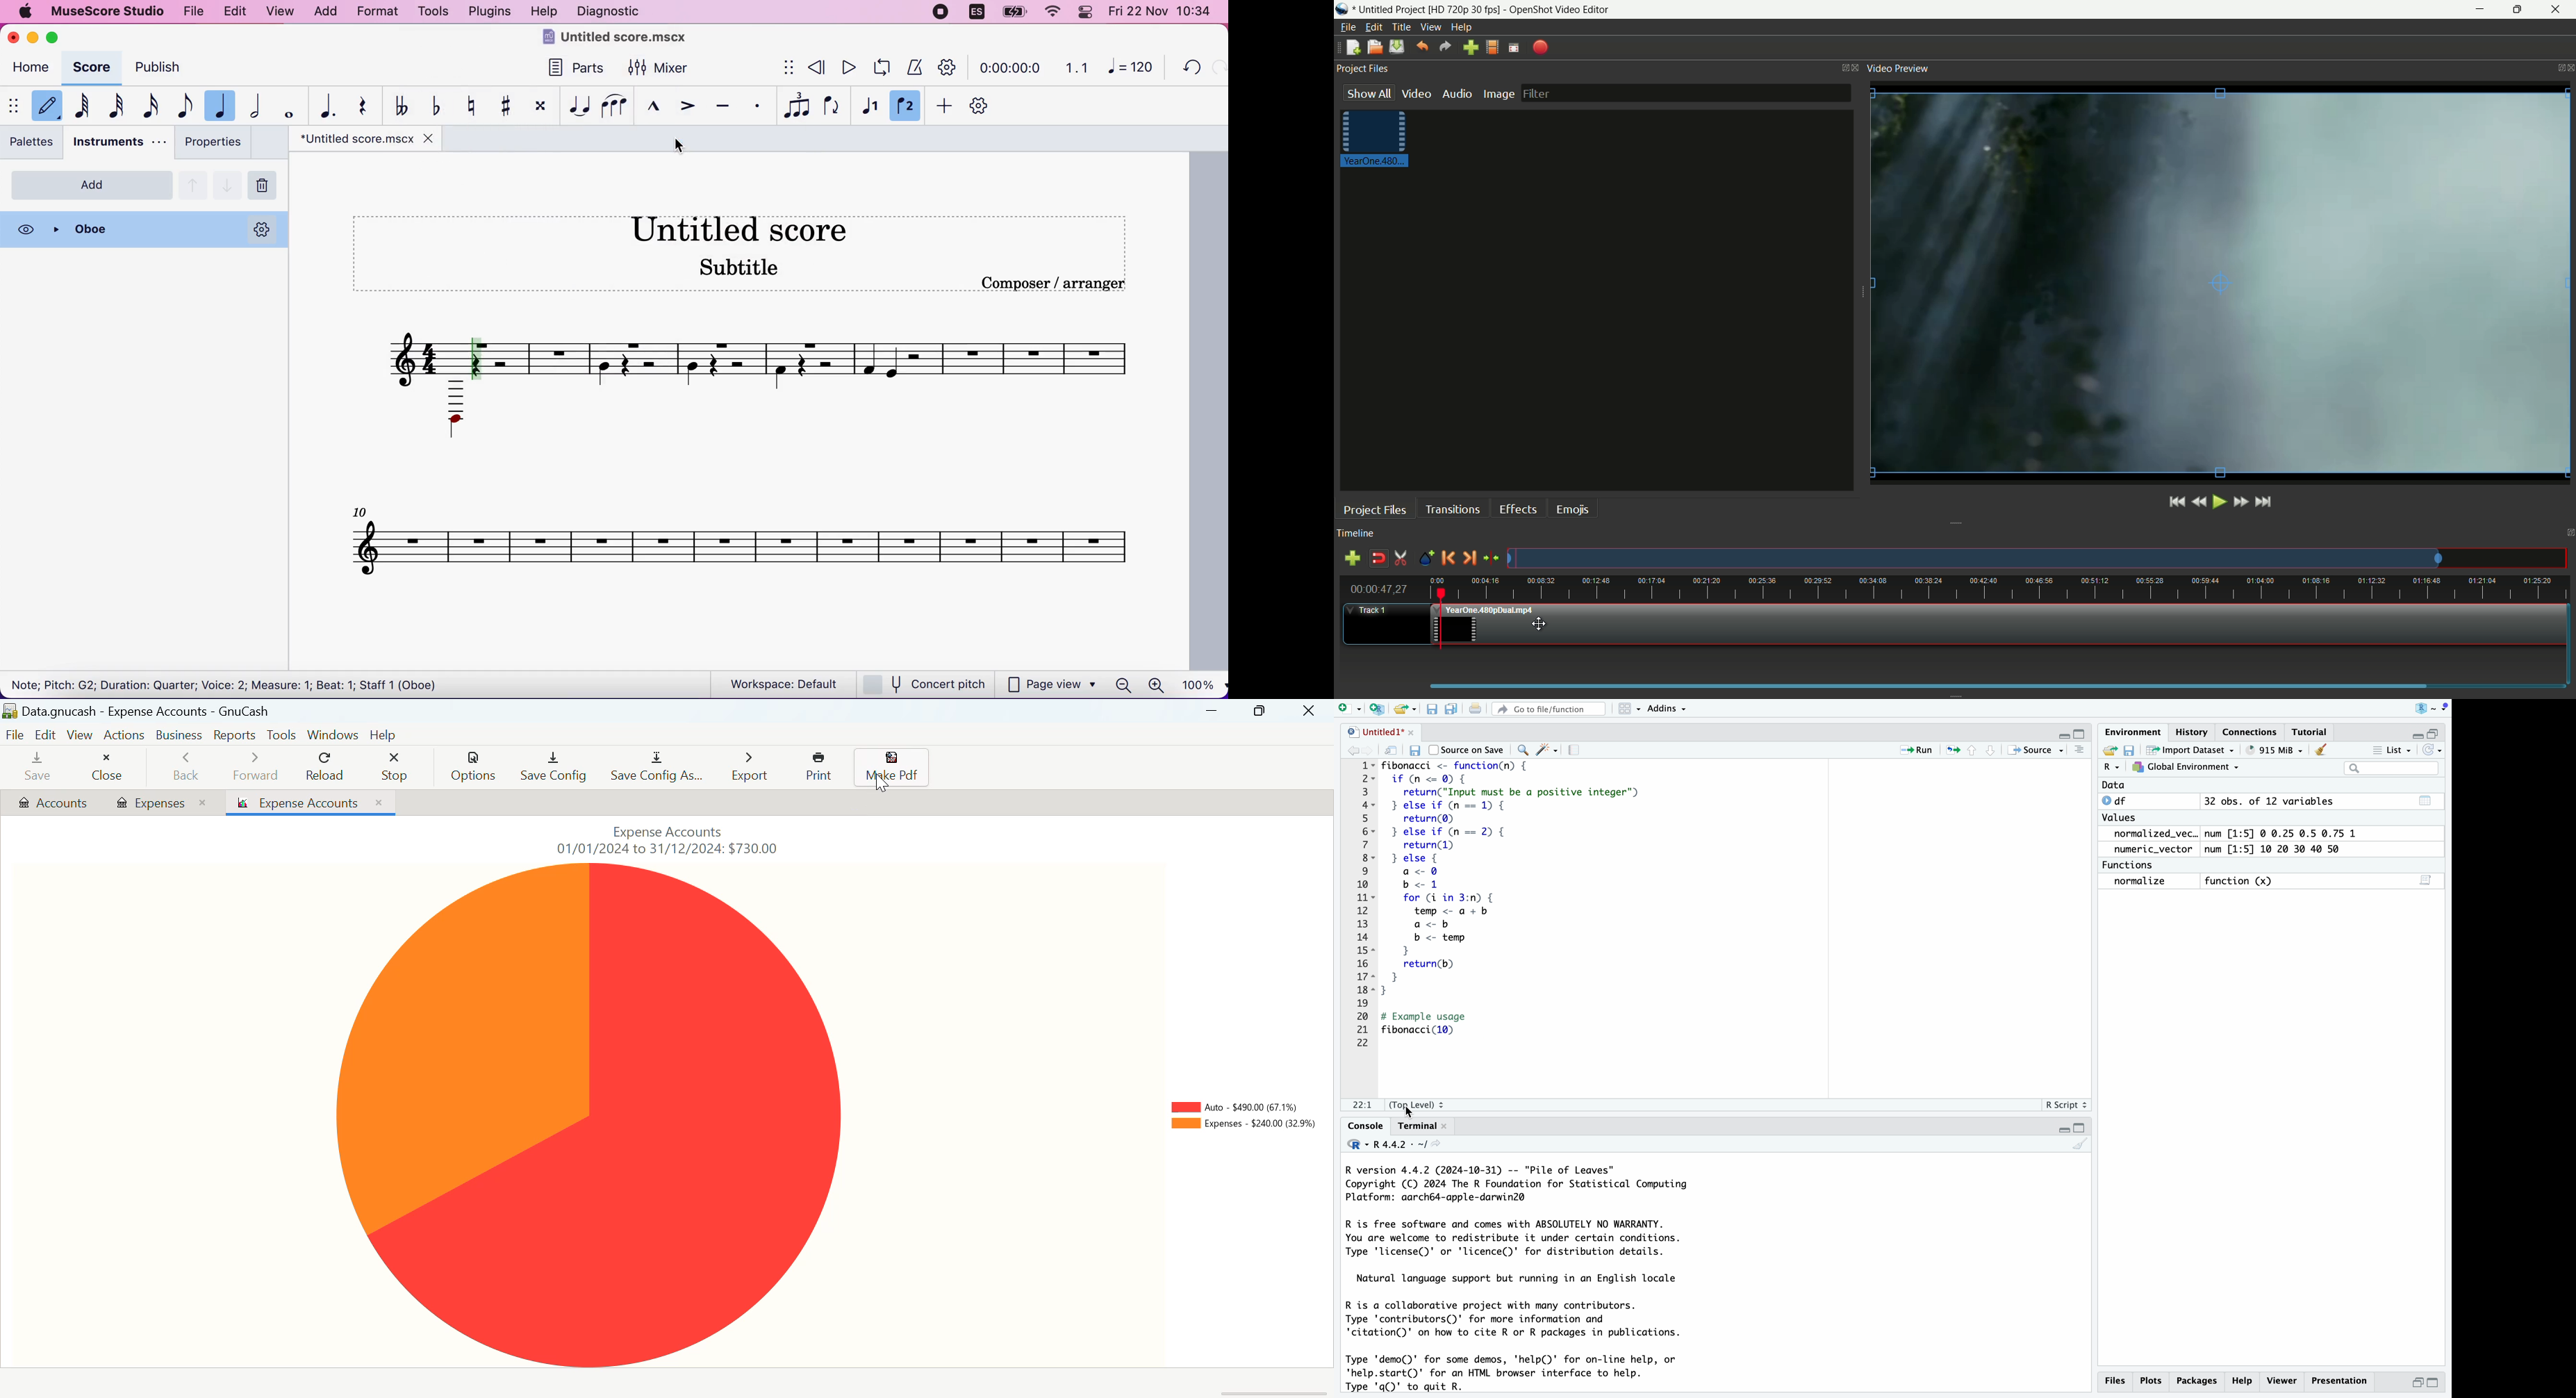 The height and width of the screenshot is (1400, 2576). What do you see at coordinates (1412, 1112) in the screenshot?
I see `cursor` at bounding box center [1412, 1112].